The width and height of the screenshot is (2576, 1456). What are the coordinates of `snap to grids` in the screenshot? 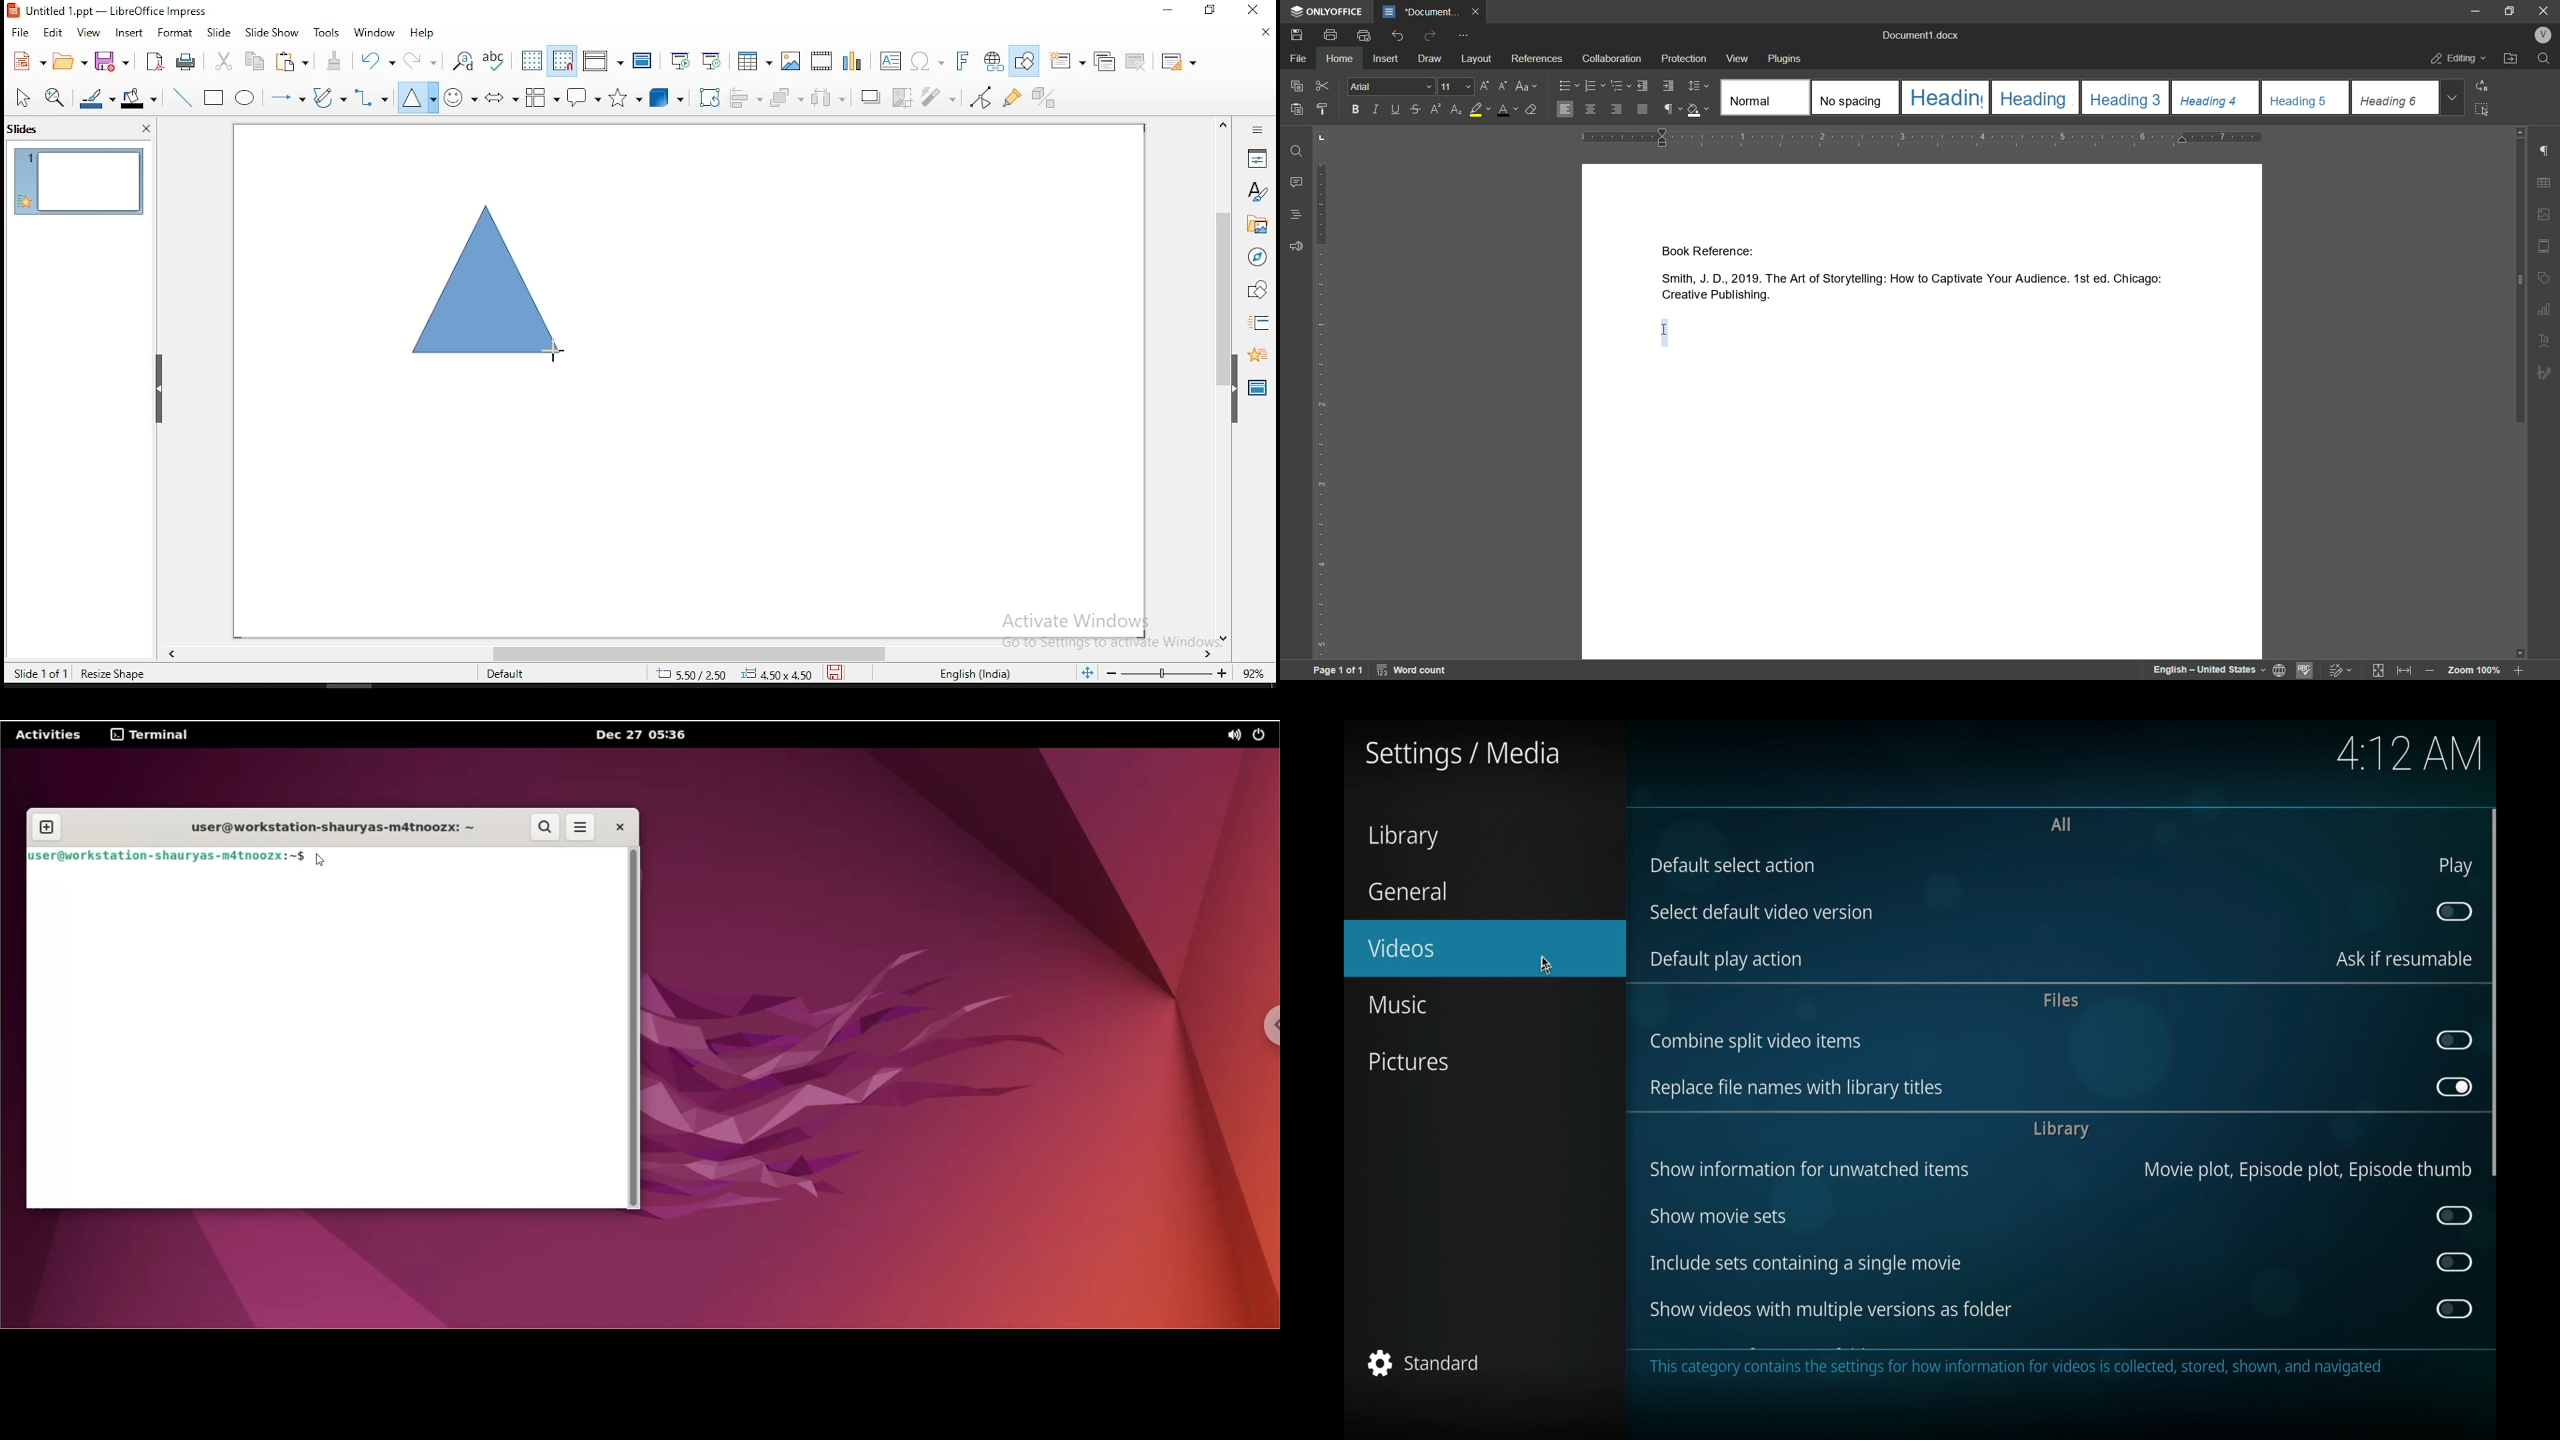 It's located at (563, 60).